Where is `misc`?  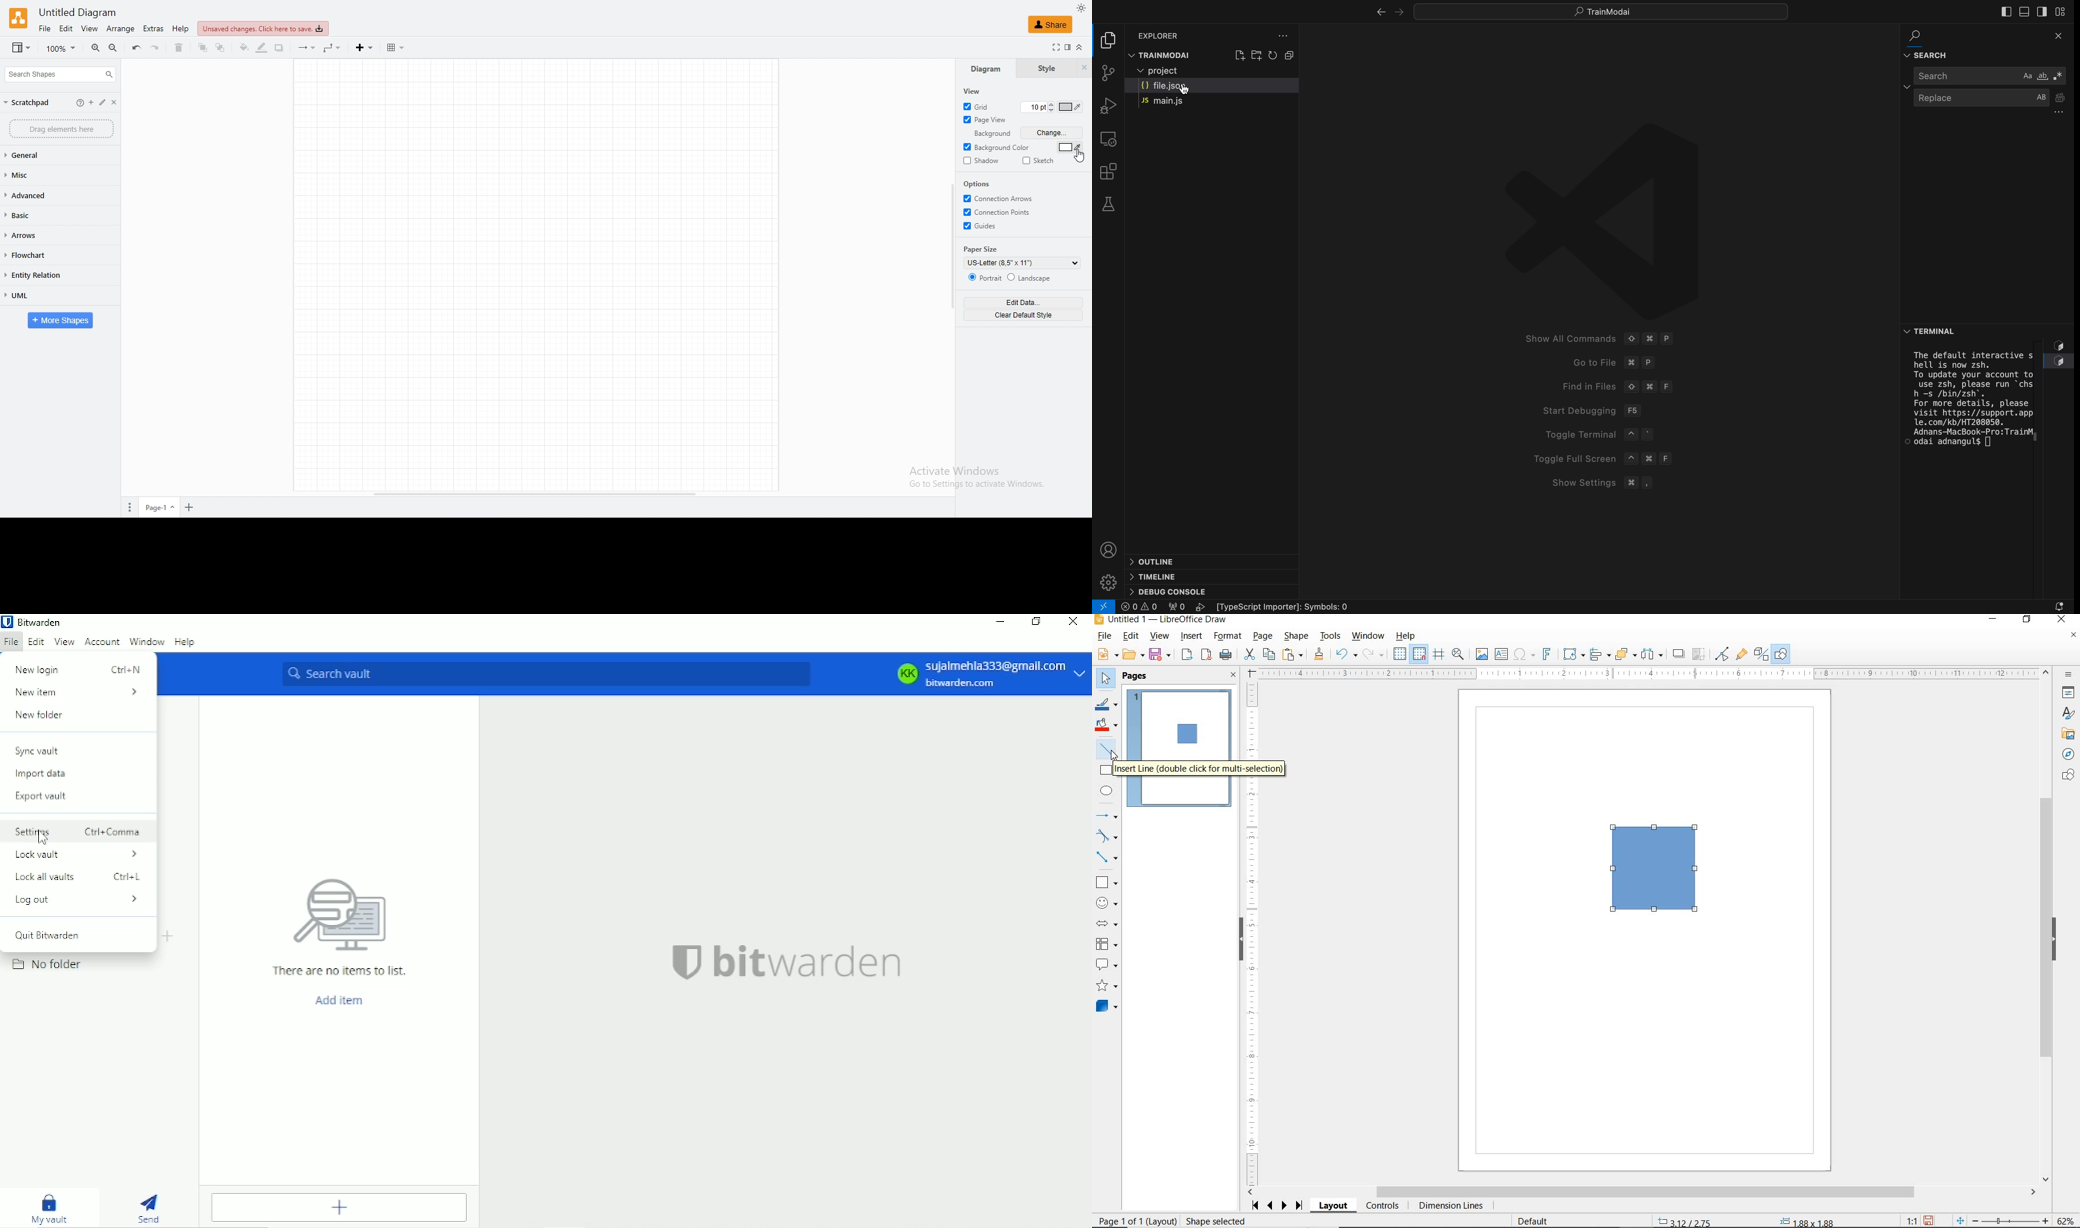
misc is located at coordinates (47, 175).